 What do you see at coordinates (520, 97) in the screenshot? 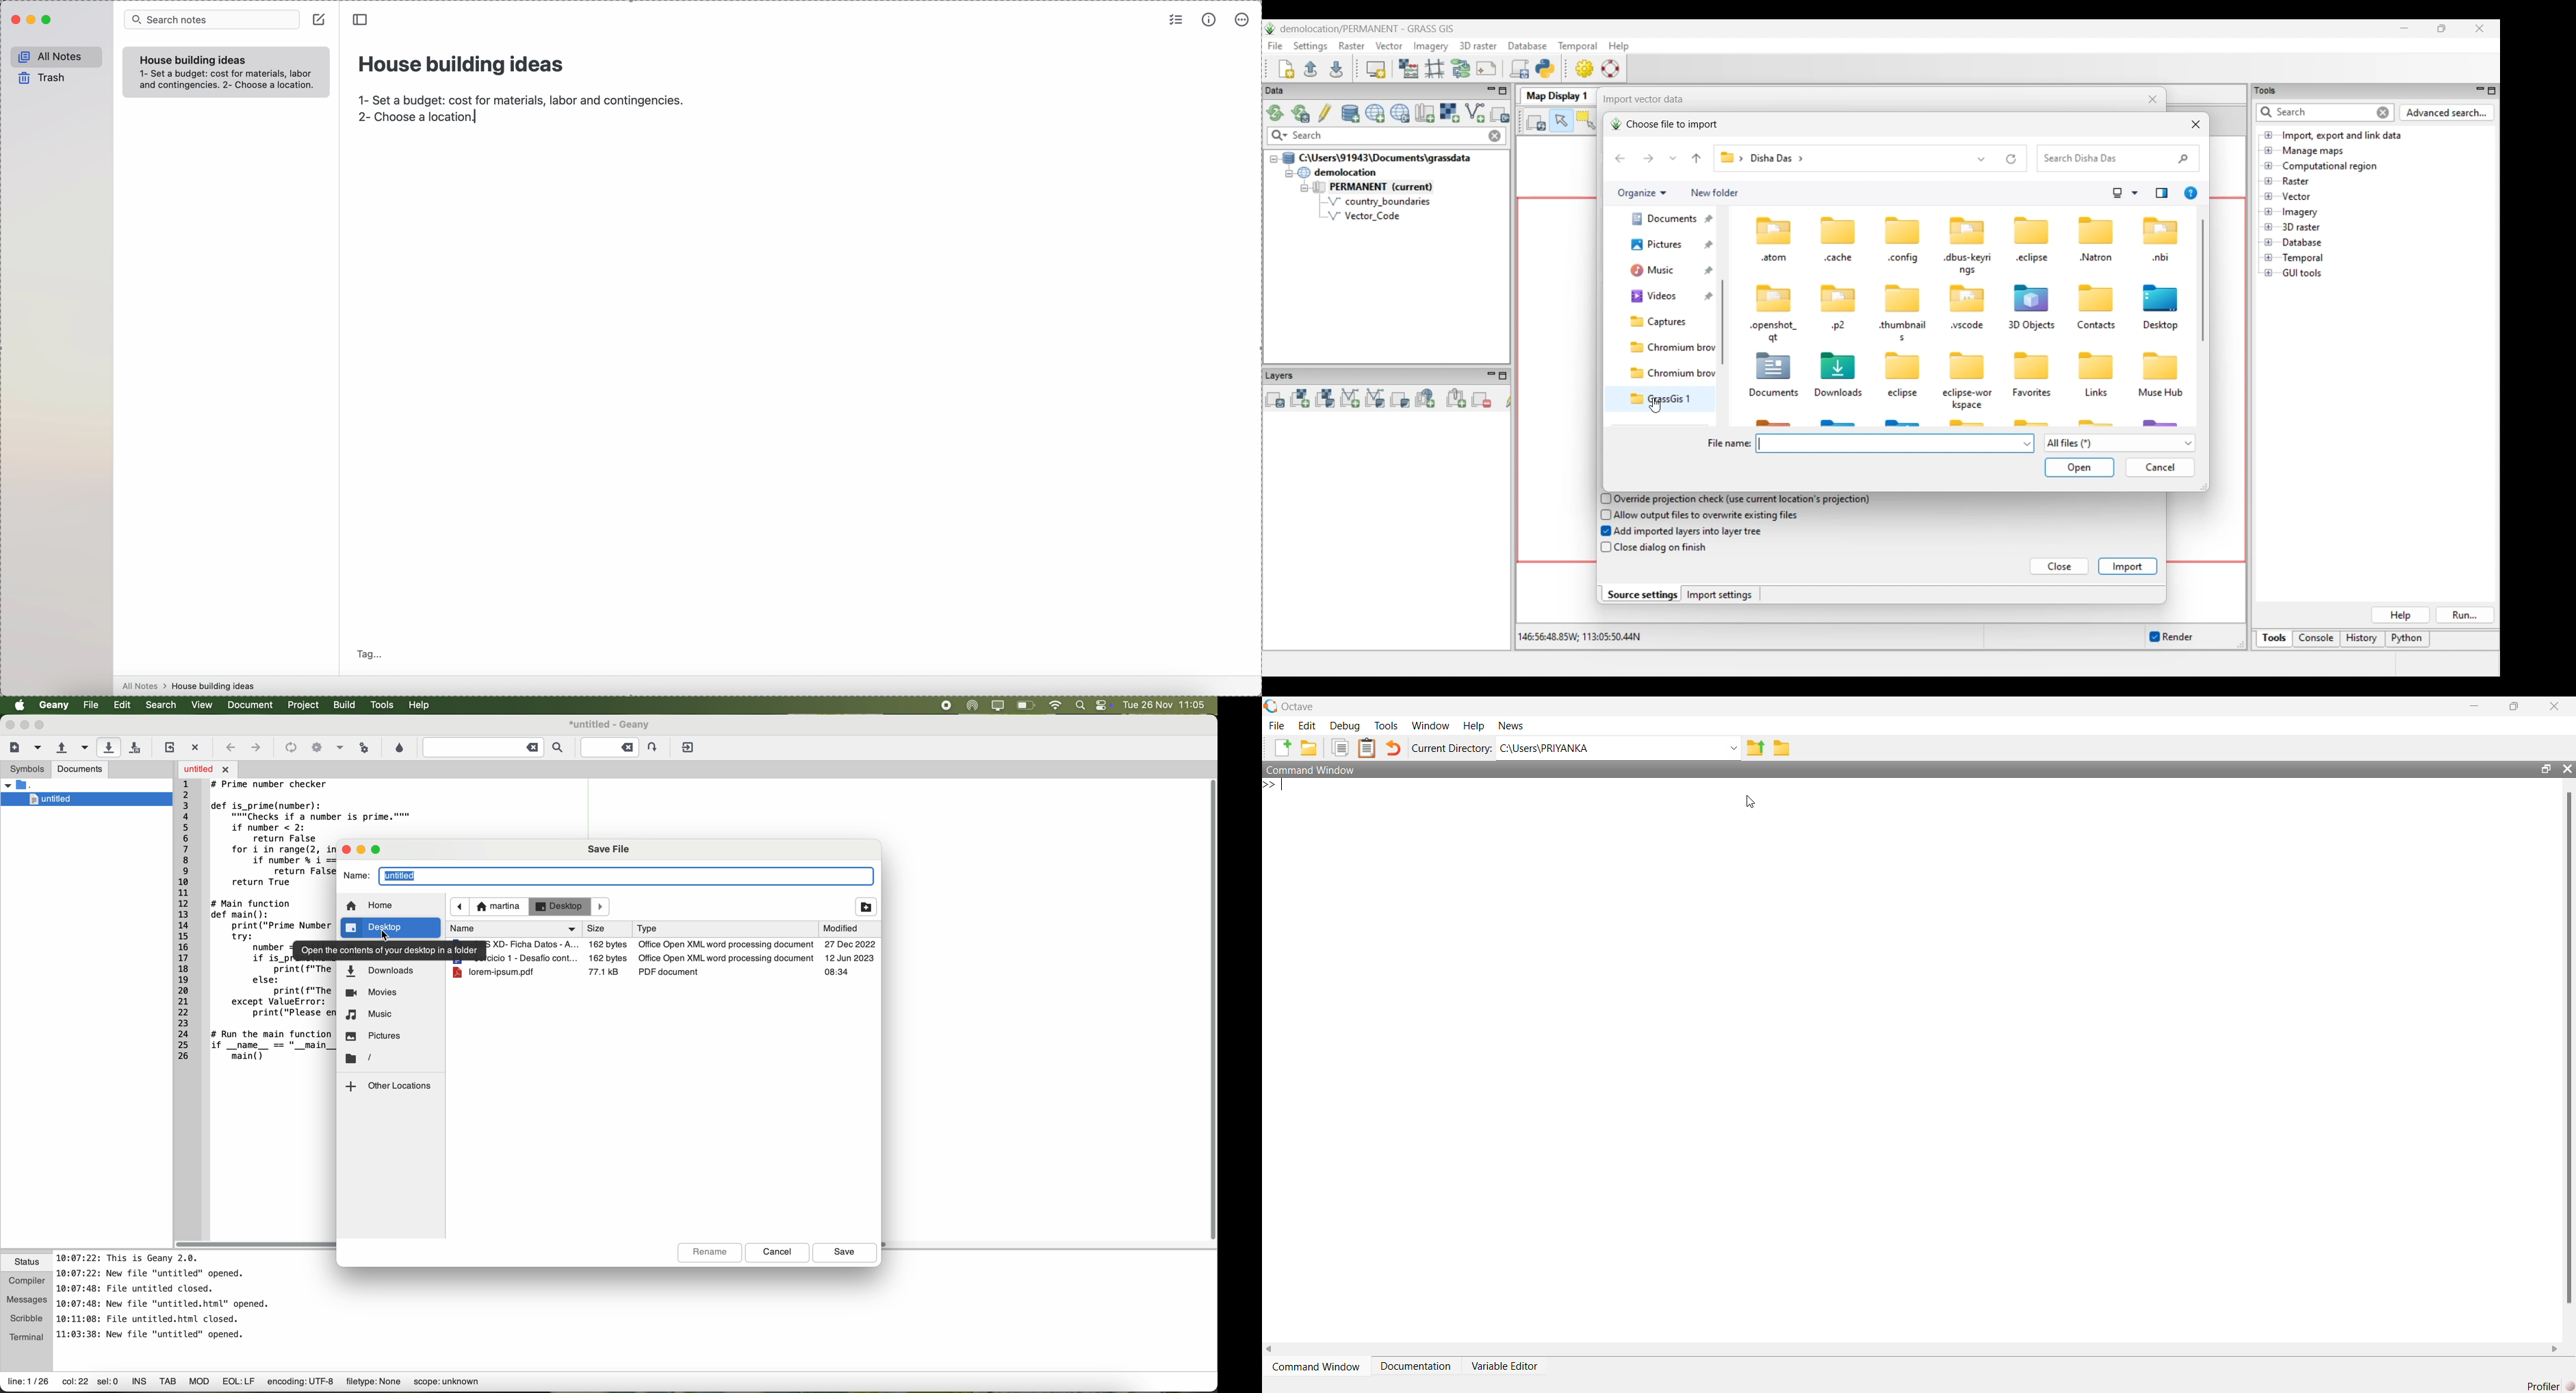
I see `1-set a budget:cost for material,labor and contingencies` at bounding box center [520, 97].